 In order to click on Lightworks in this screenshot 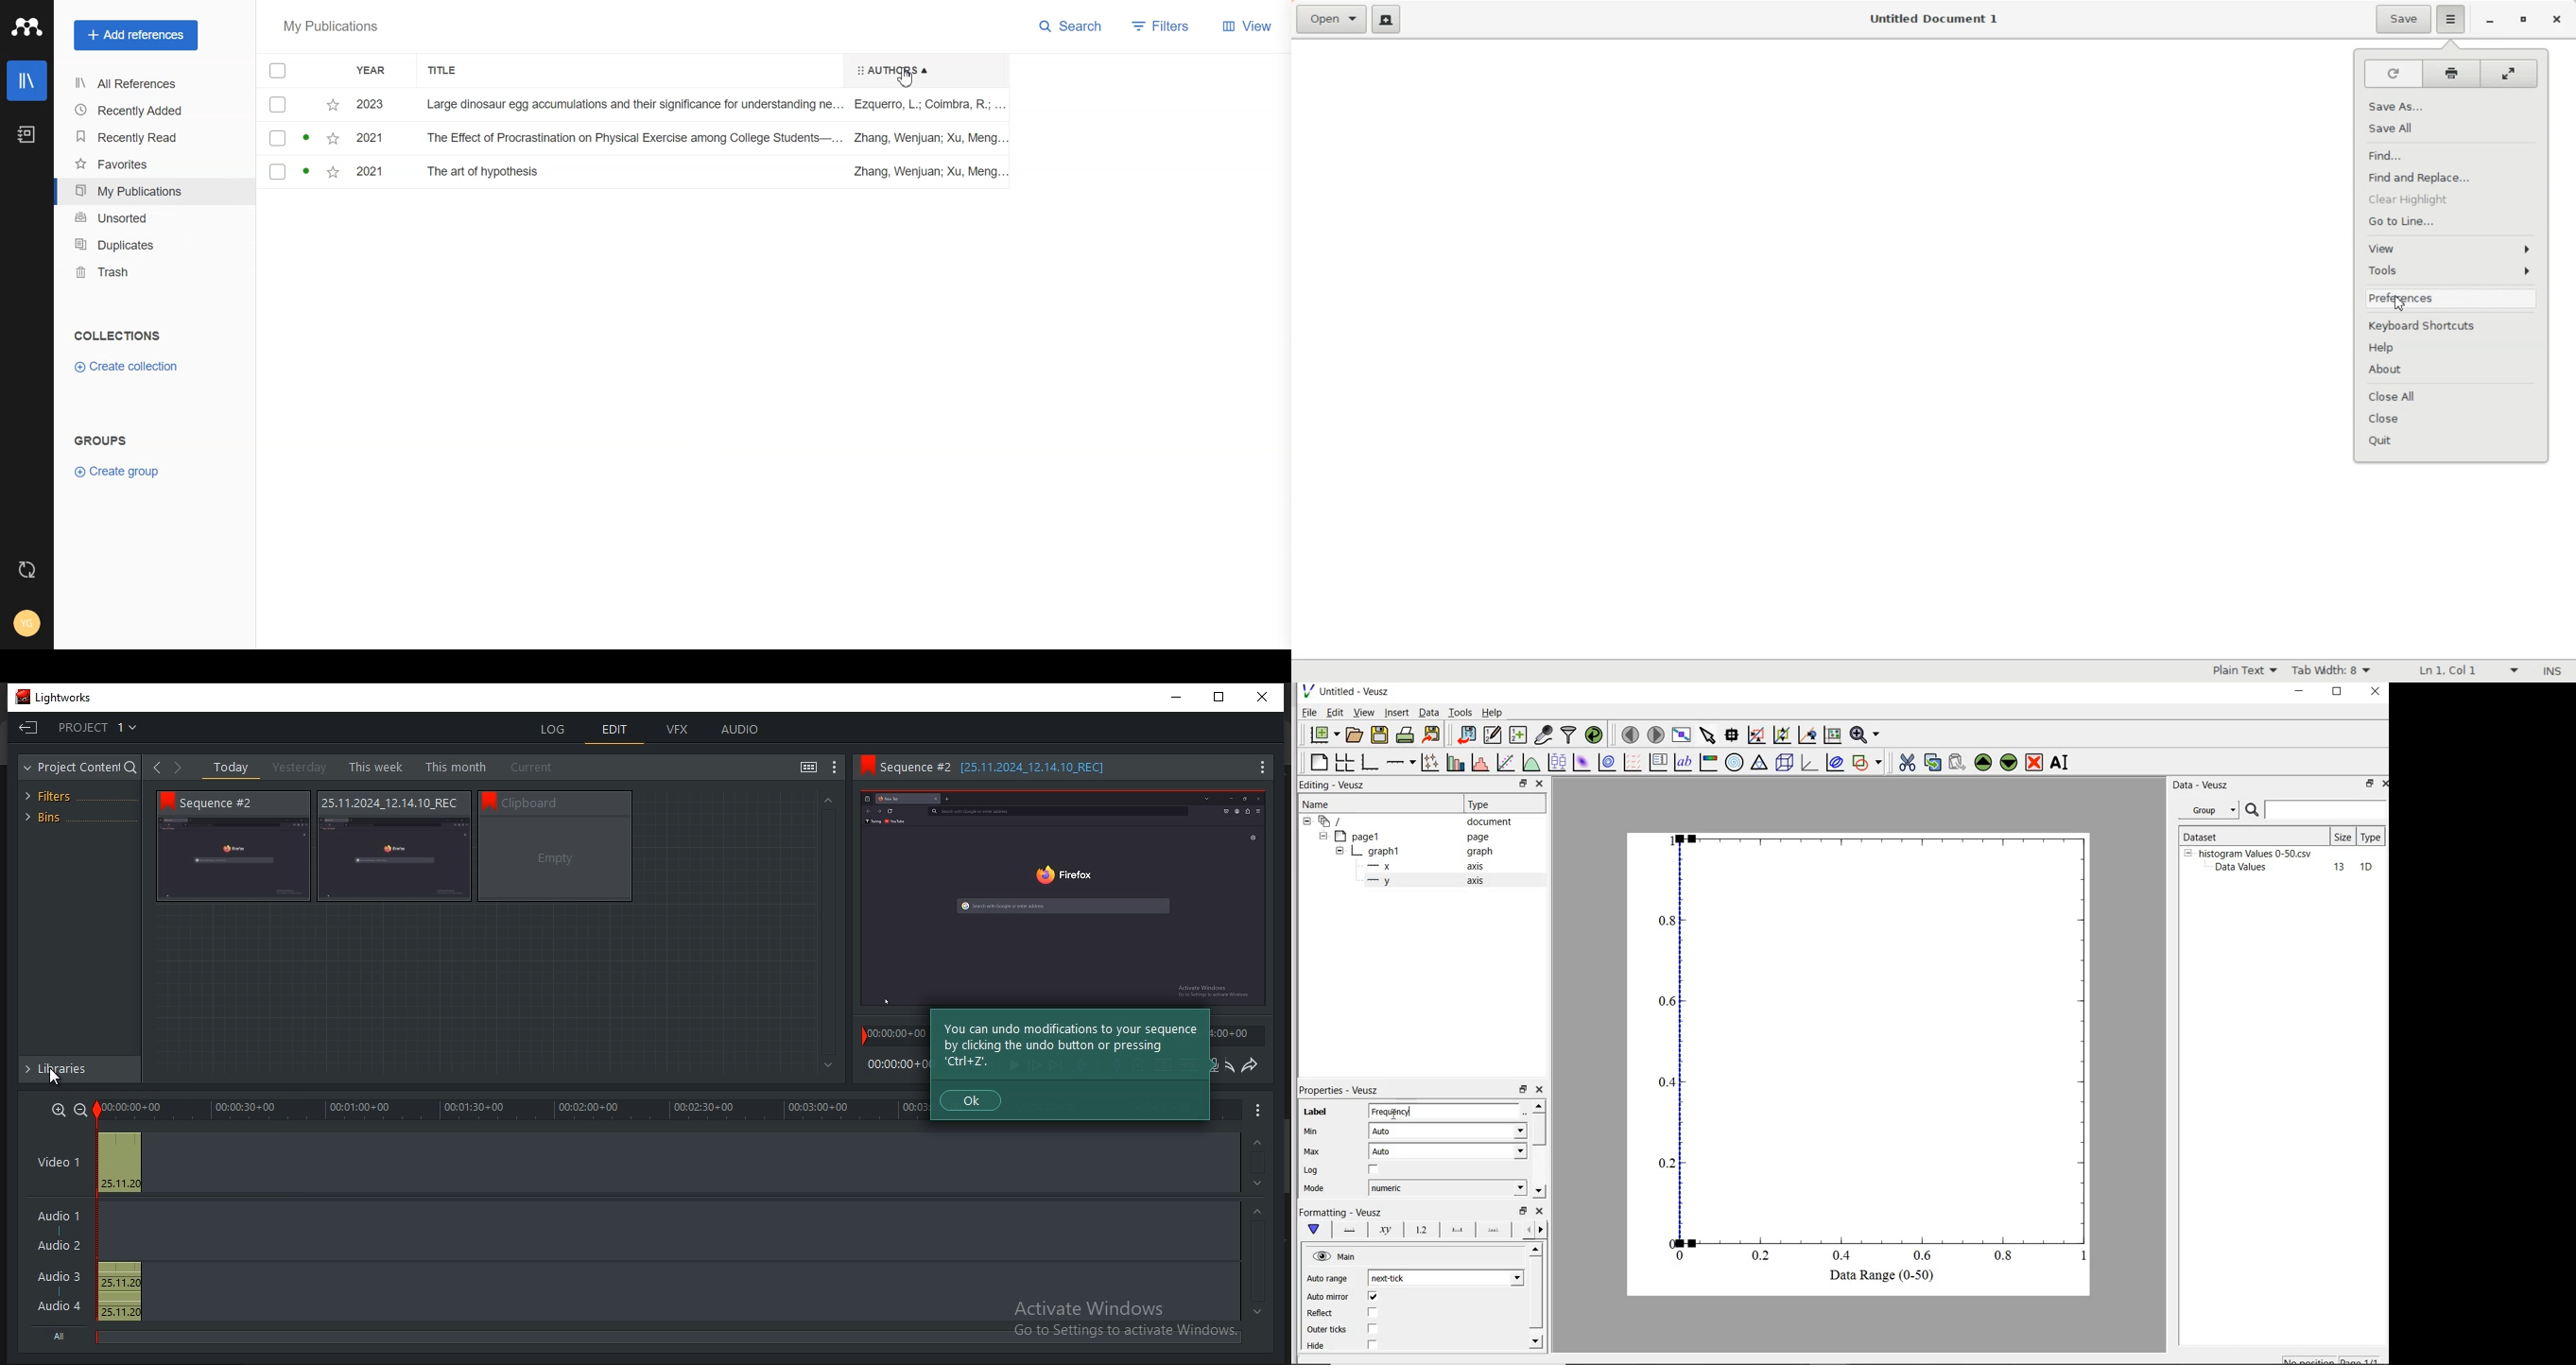, I will do `click(59, 697)`.